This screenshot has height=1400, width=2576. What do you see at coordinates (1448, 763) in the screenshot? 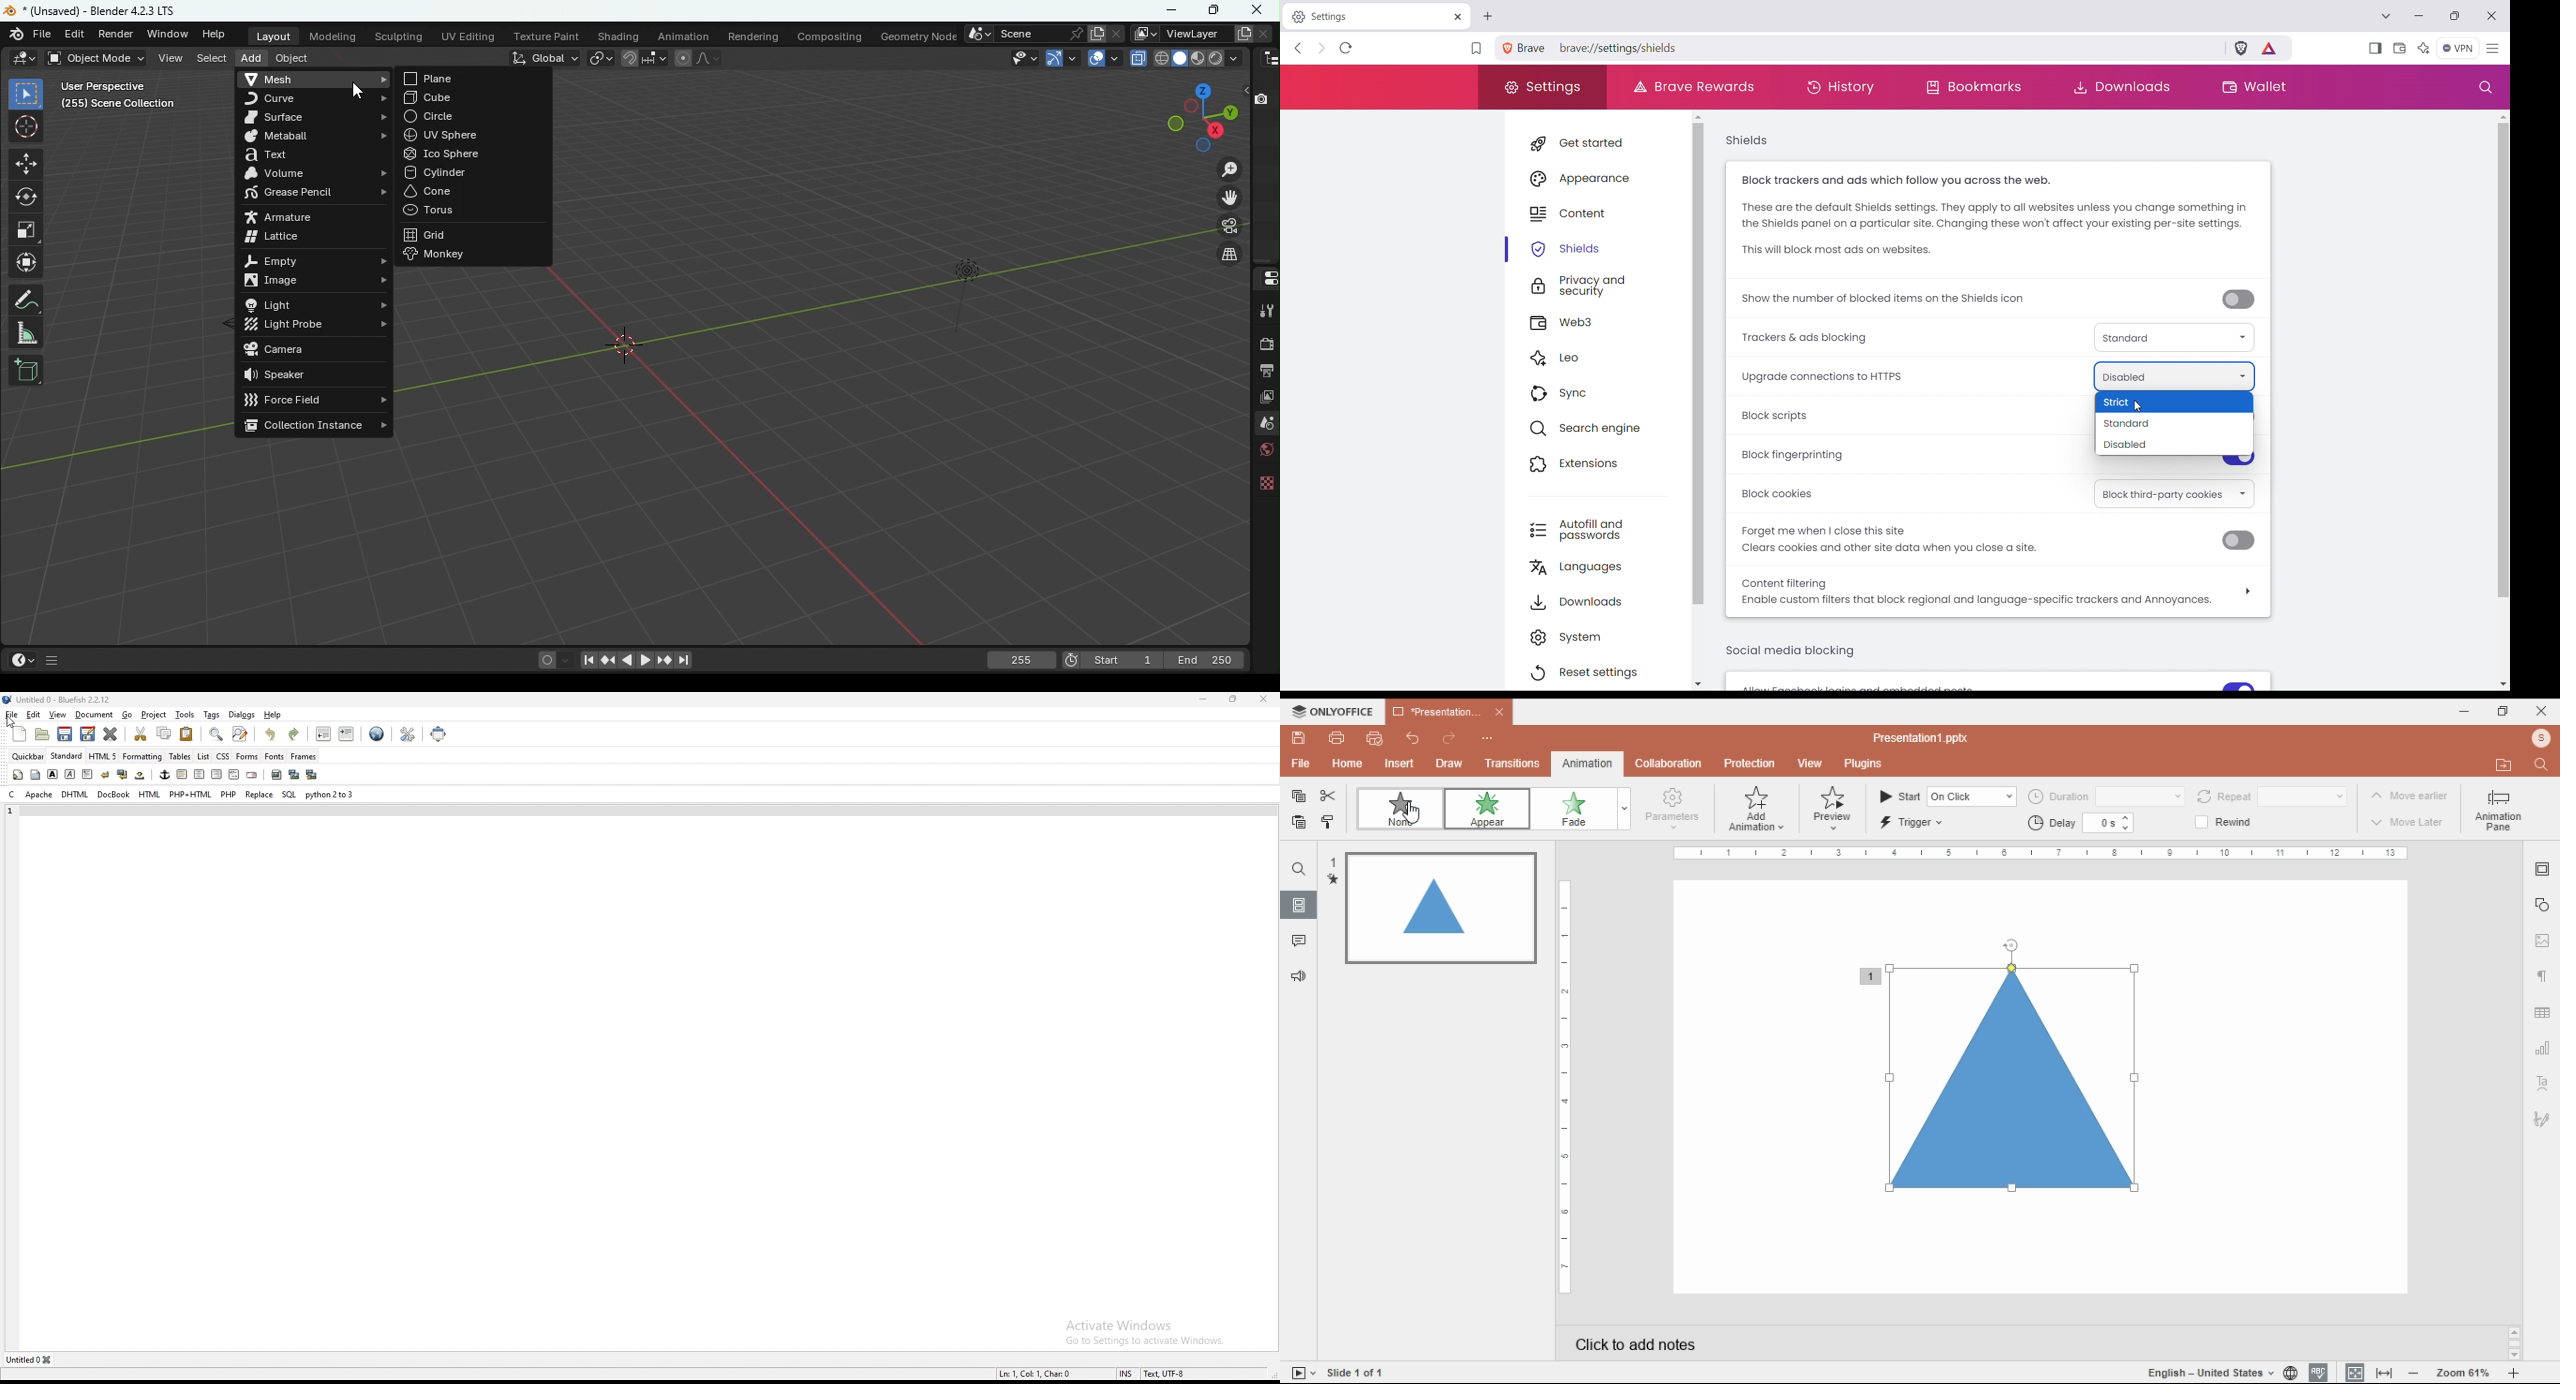
I see `draw` at bounding box center [1448, 763].